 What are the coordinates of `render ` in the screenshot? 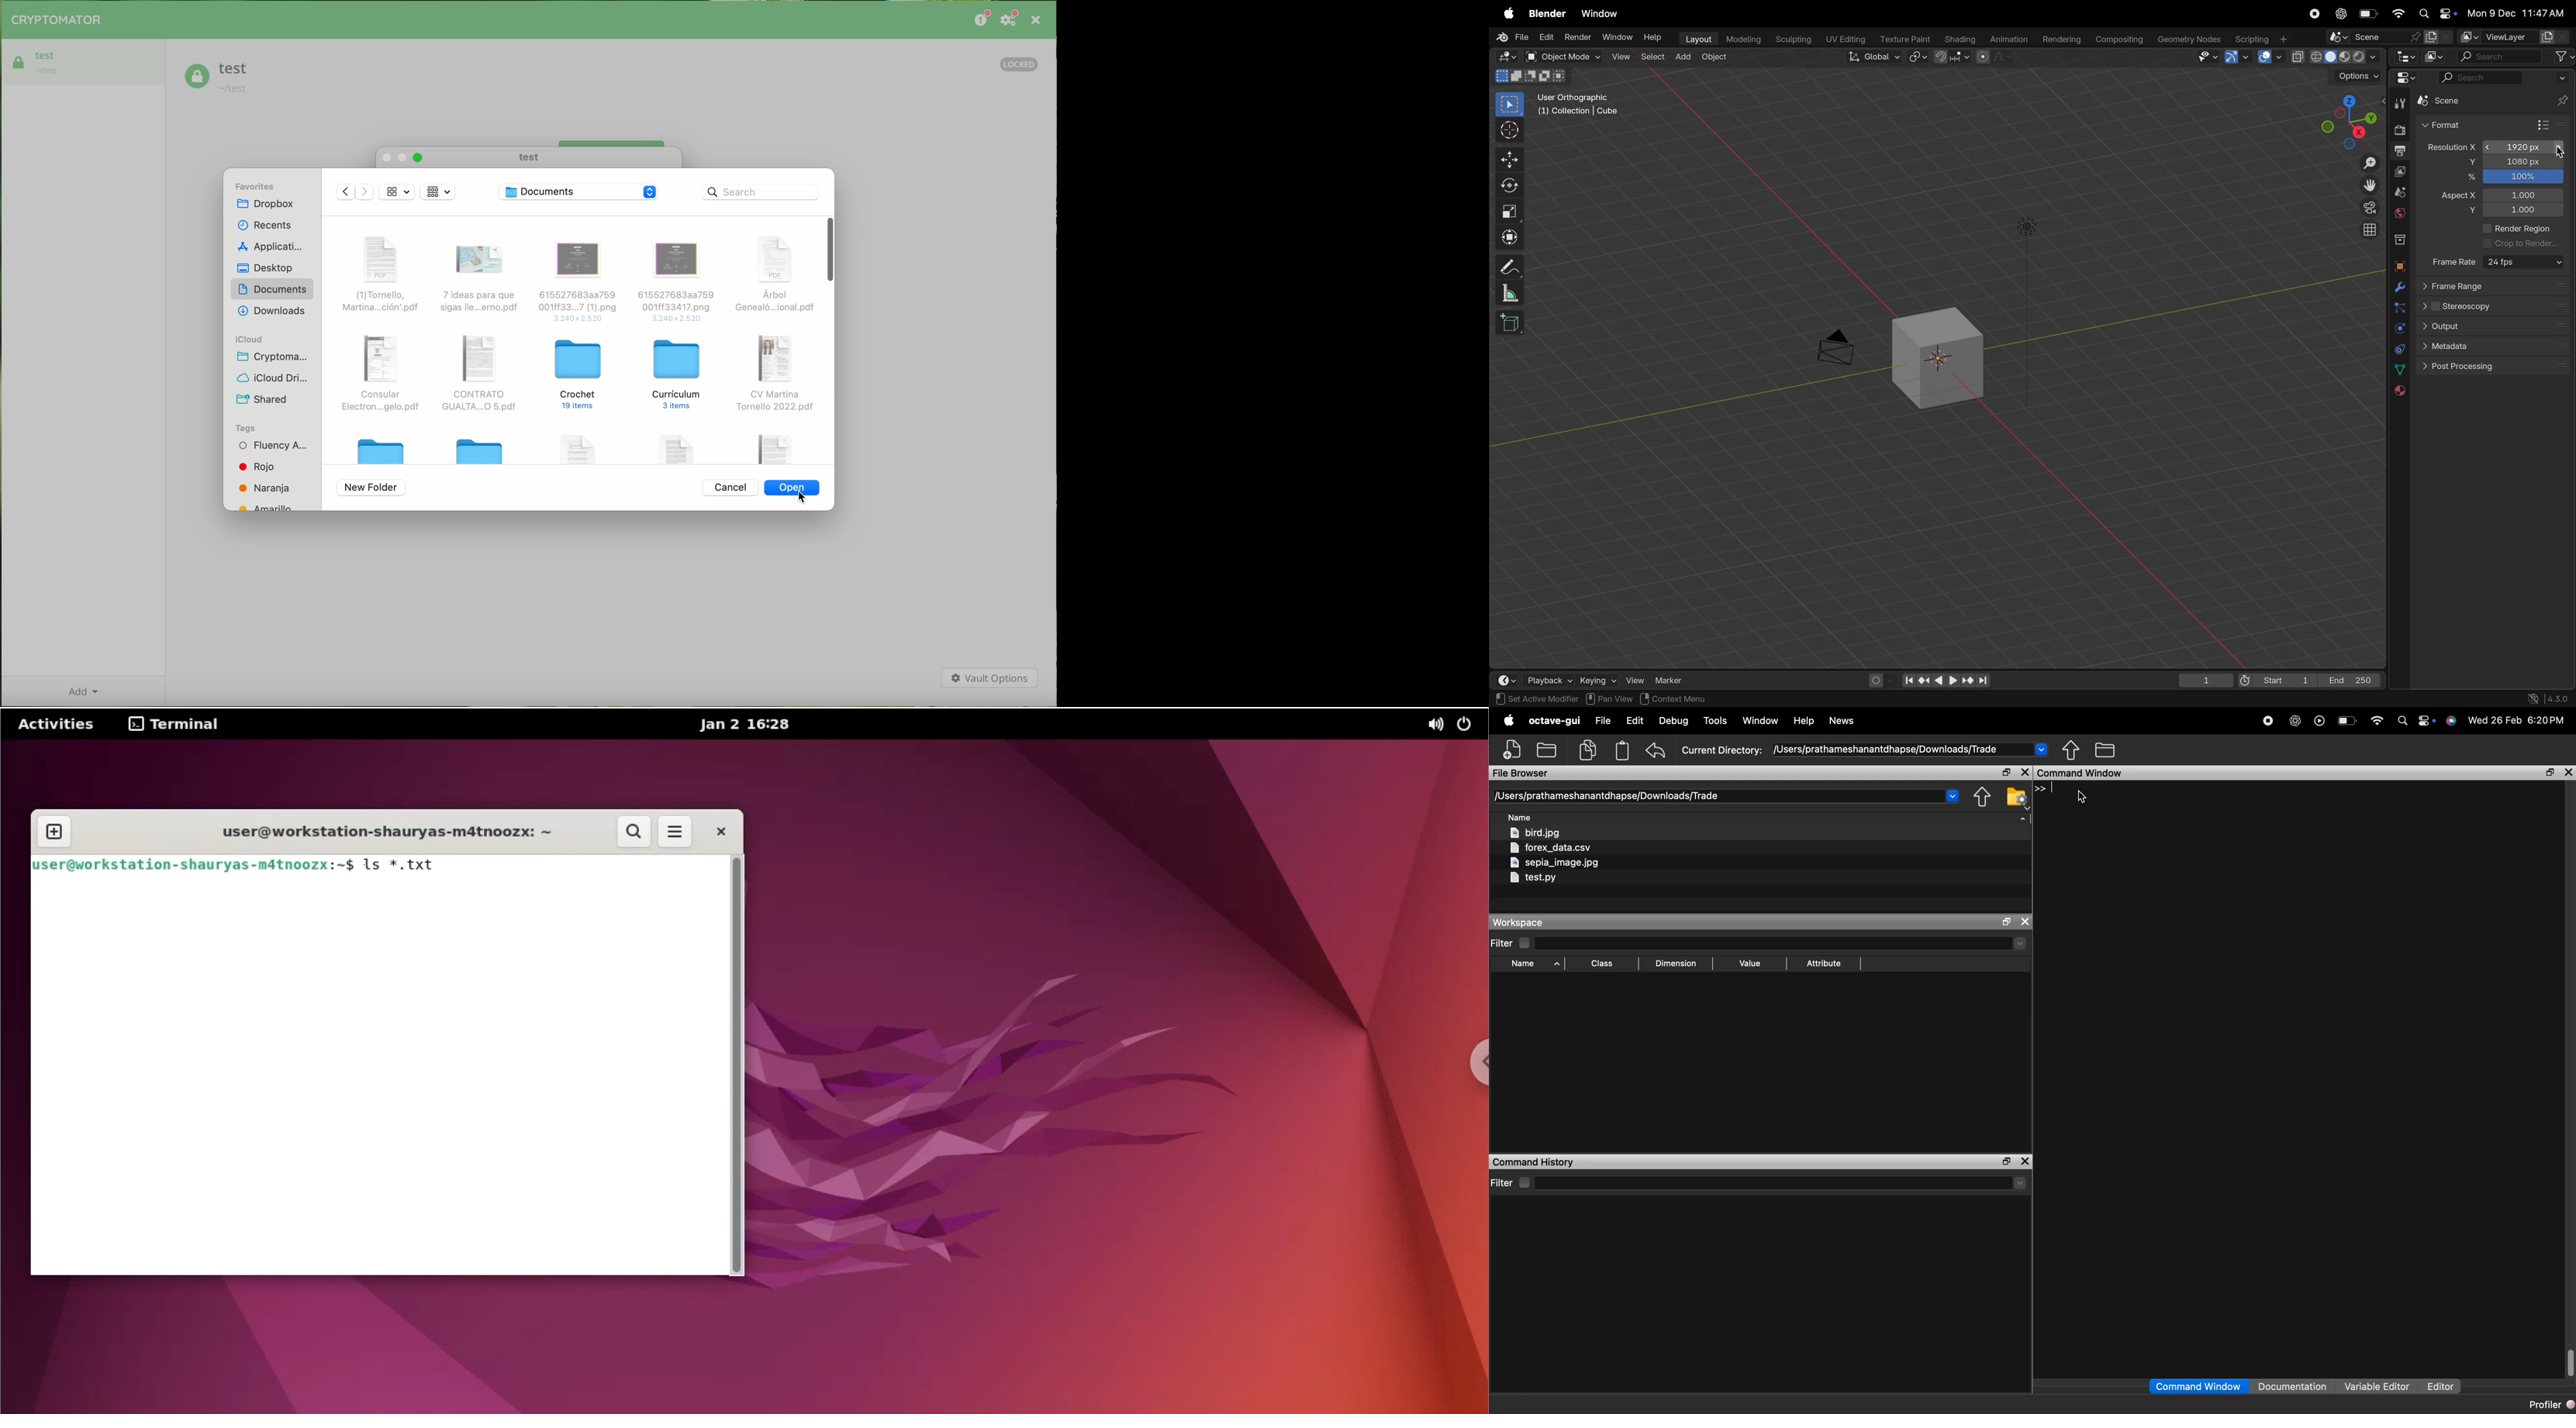 It's located at (2401, 130).